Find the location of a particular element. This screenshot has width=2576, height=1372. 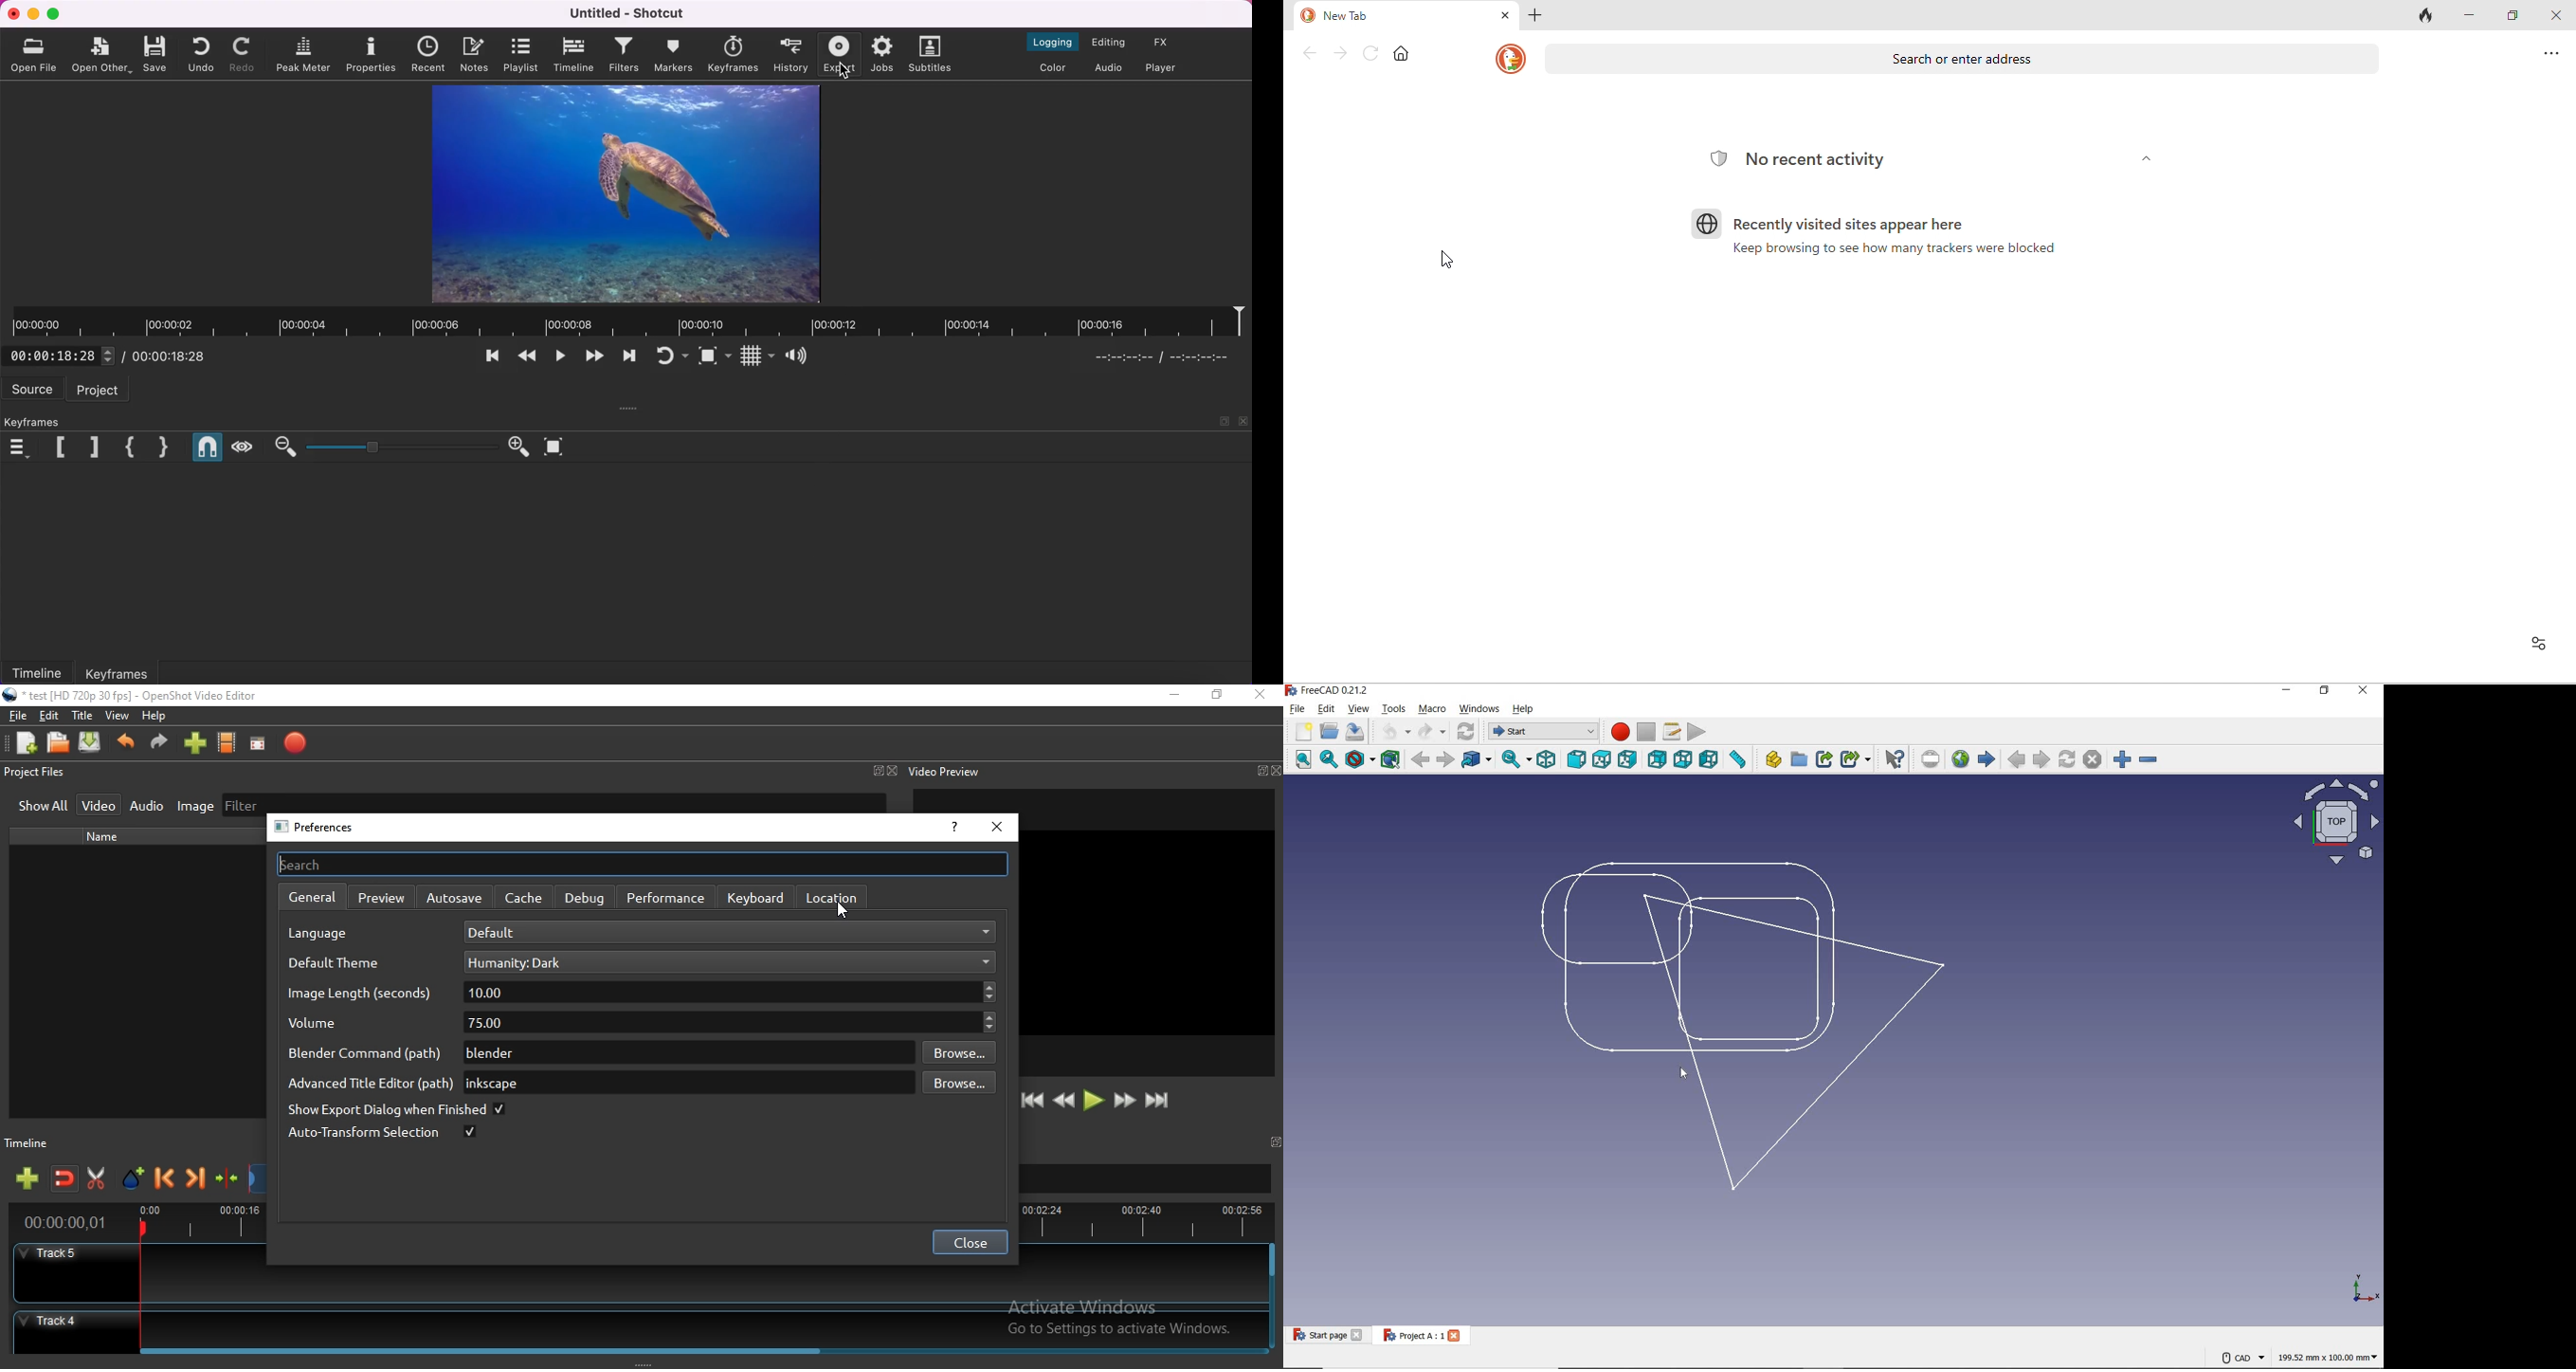

WHAT'S THIS? is located at coordinates (1896, 761).